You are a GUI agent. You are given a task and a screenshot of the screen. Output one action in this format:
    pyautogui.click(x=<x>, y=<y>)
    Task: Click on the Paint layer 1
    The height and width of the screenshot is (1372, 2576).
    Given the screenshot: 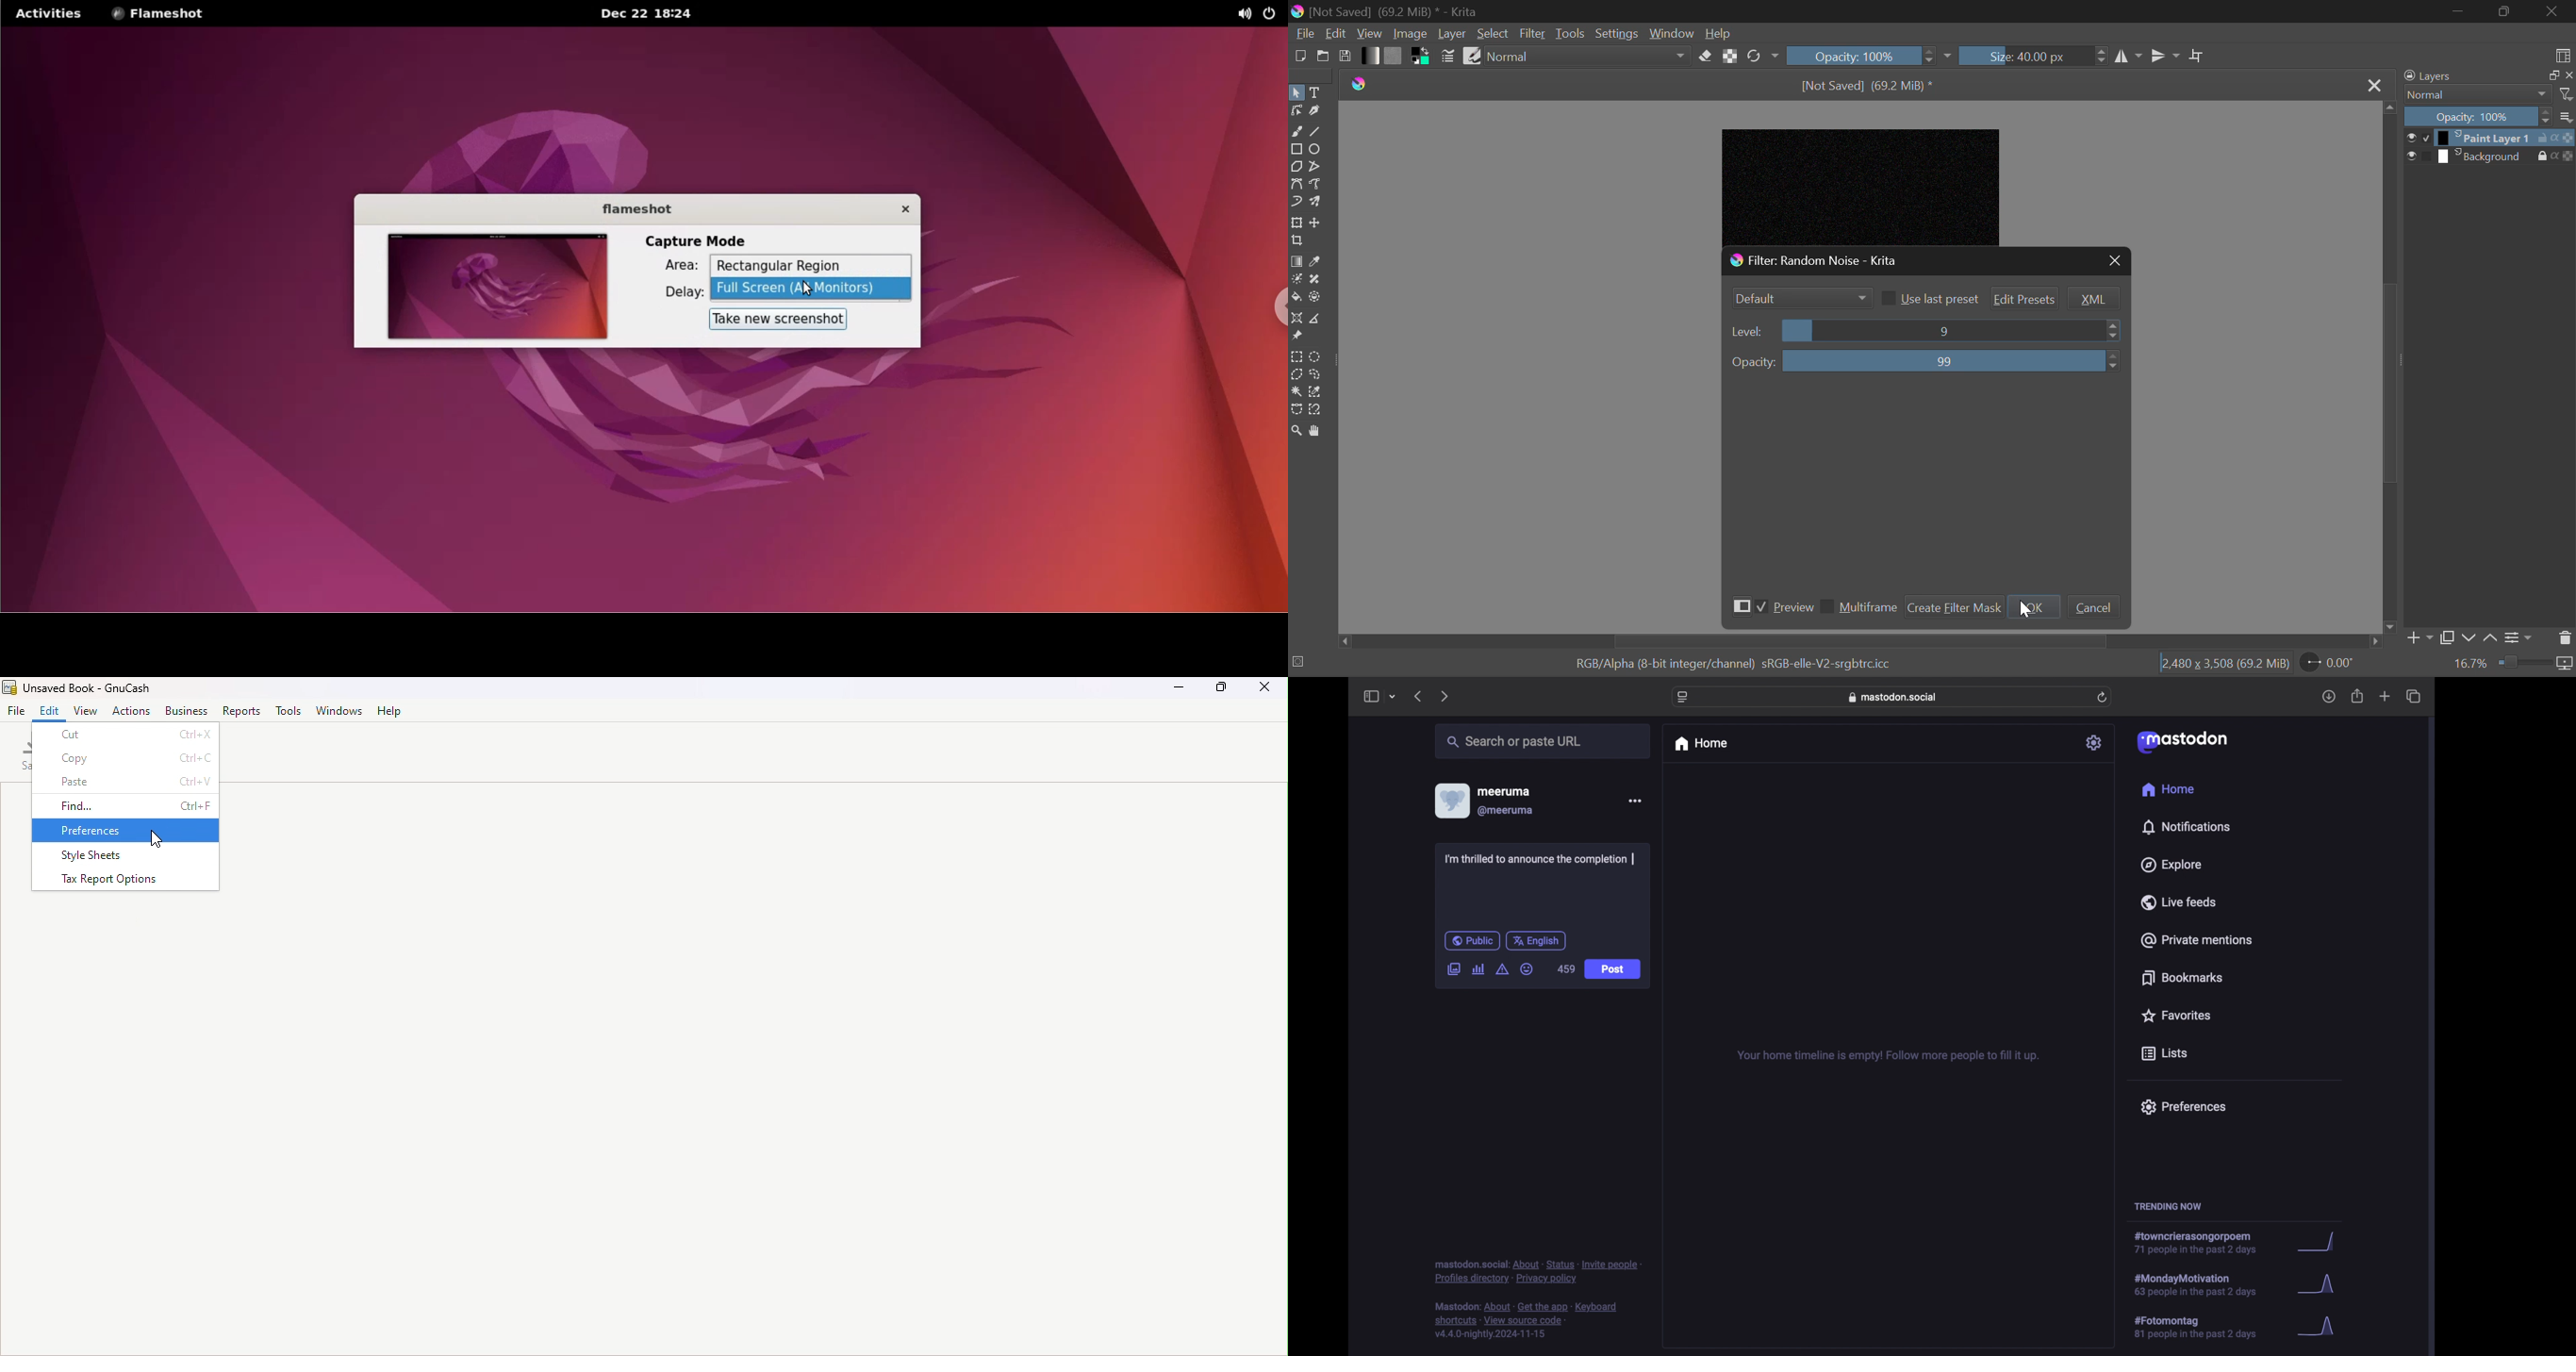 What is the action you would take?
    pyautogui.click(x=2481, y=138)
    